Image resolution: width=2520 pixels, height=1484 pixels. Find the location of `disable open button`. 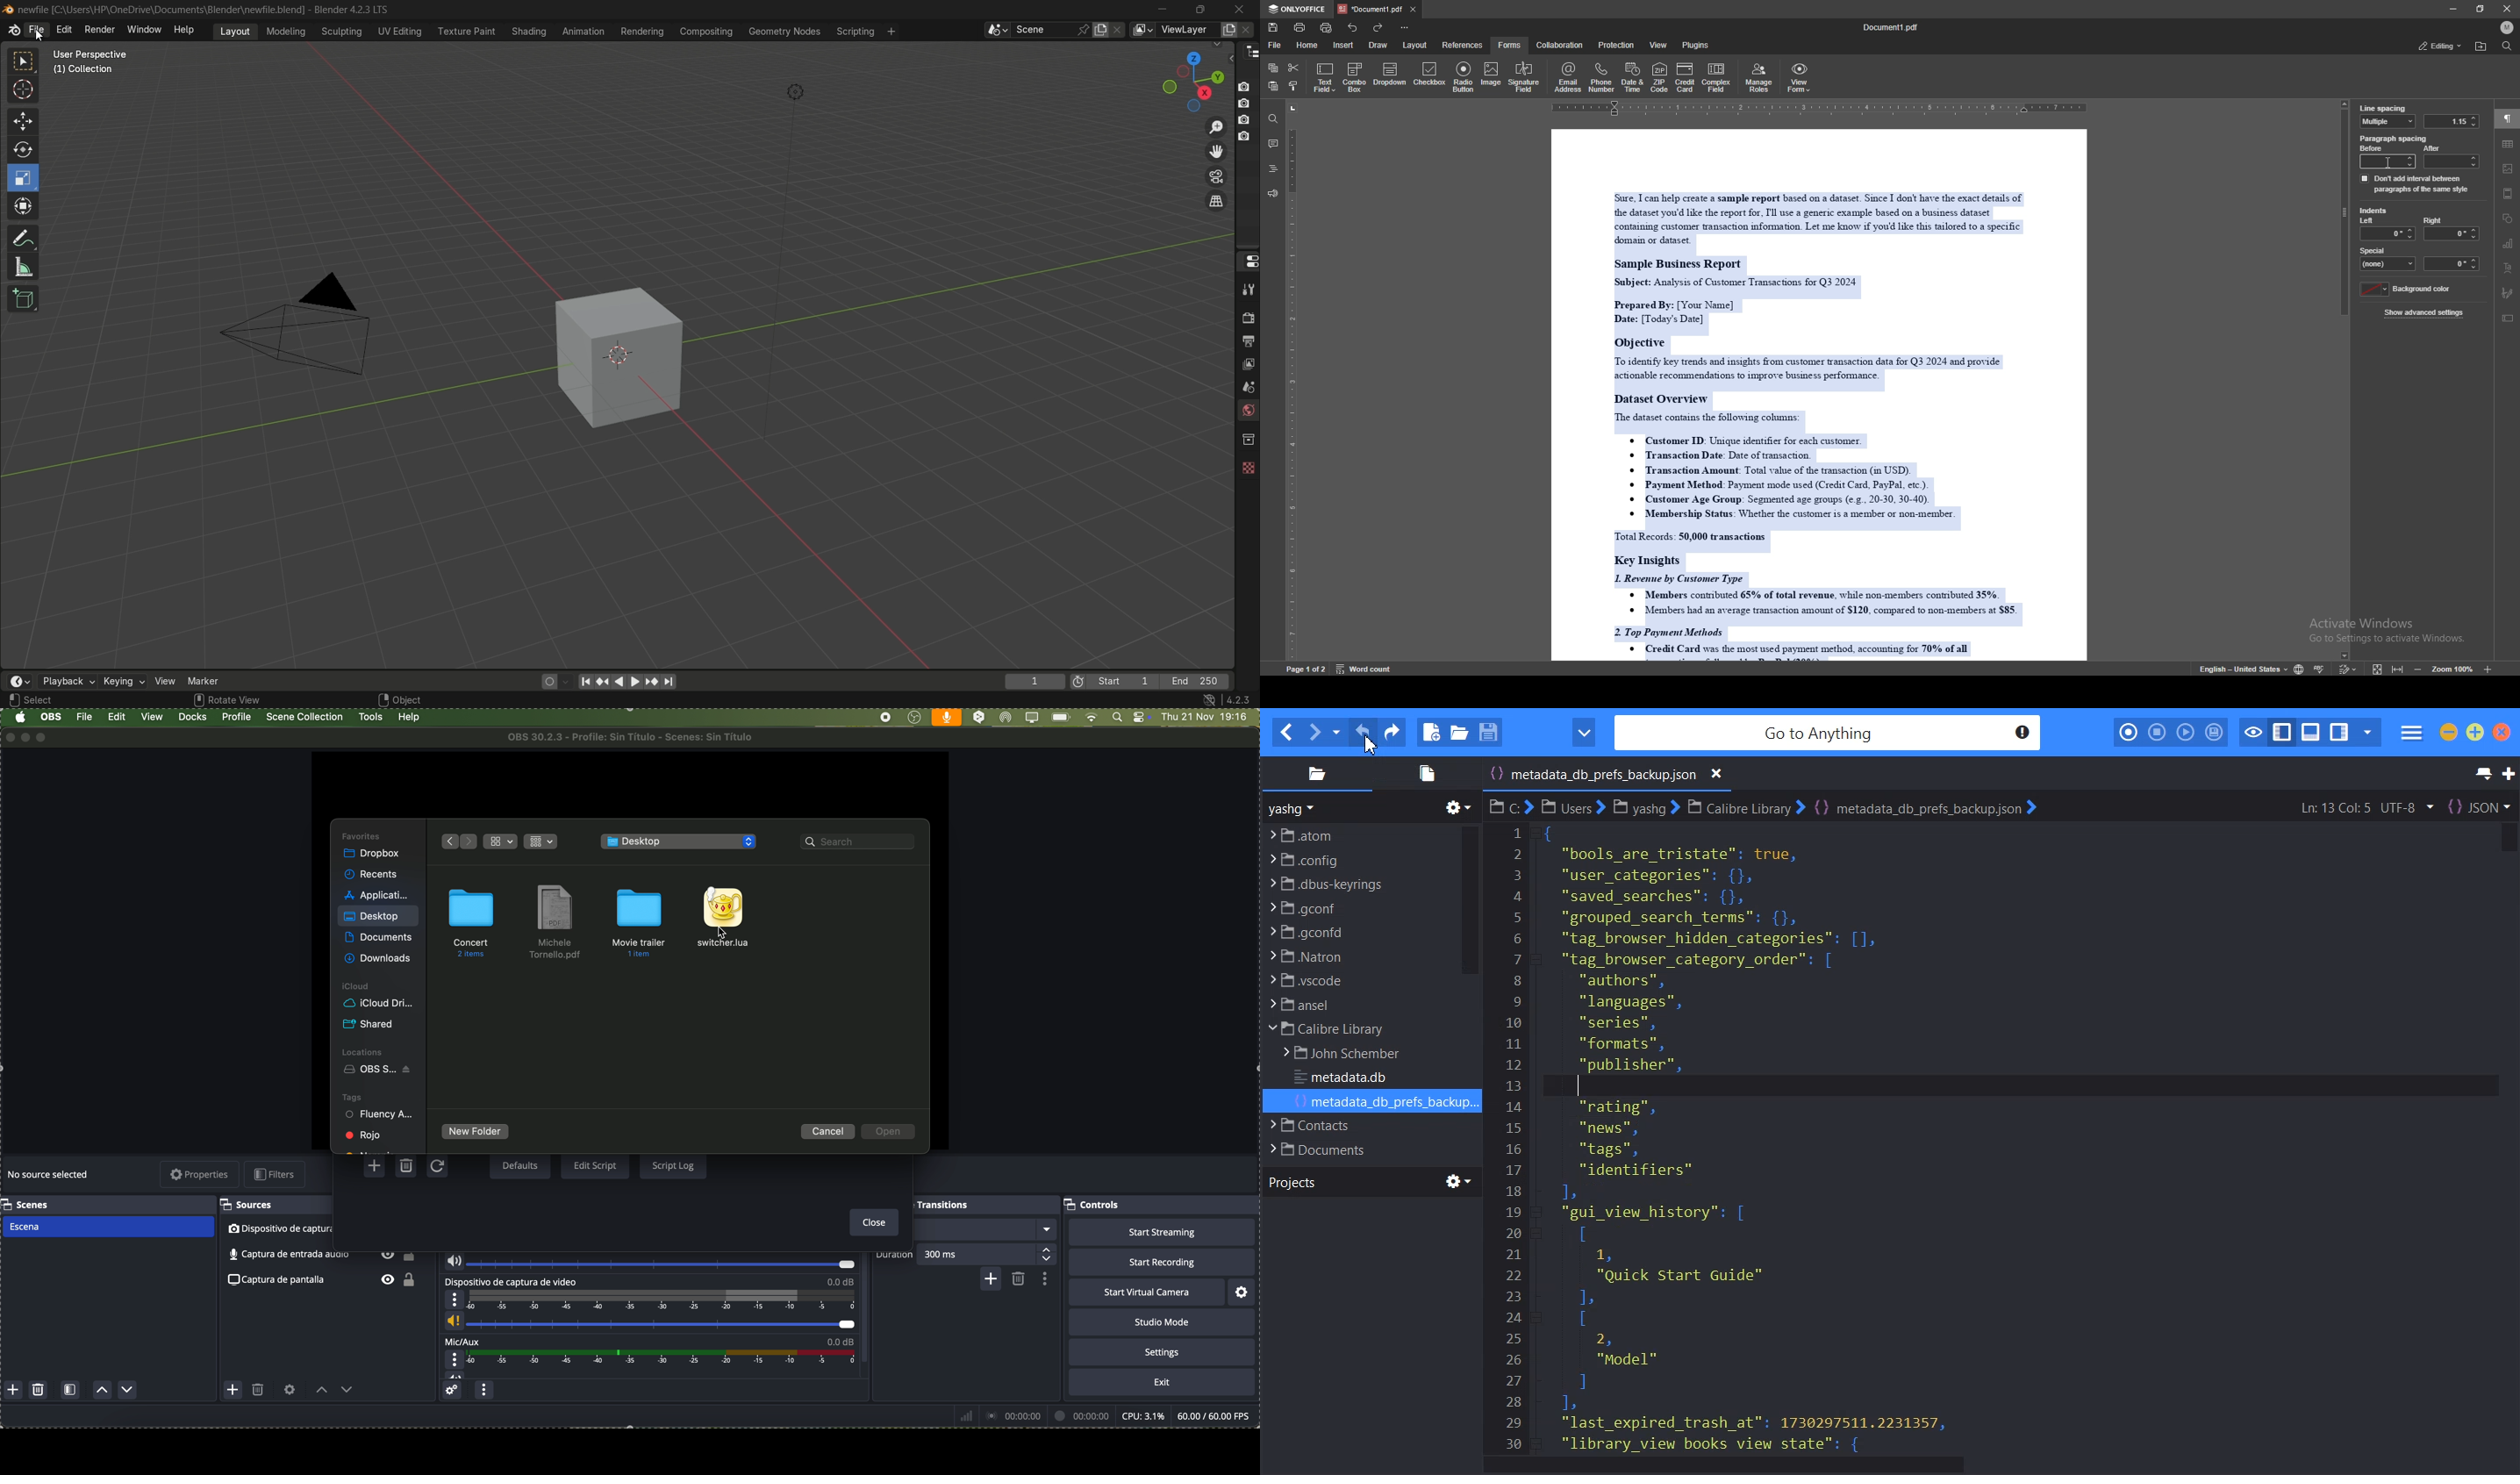

disable open button is located at coordinates (888, 1132).